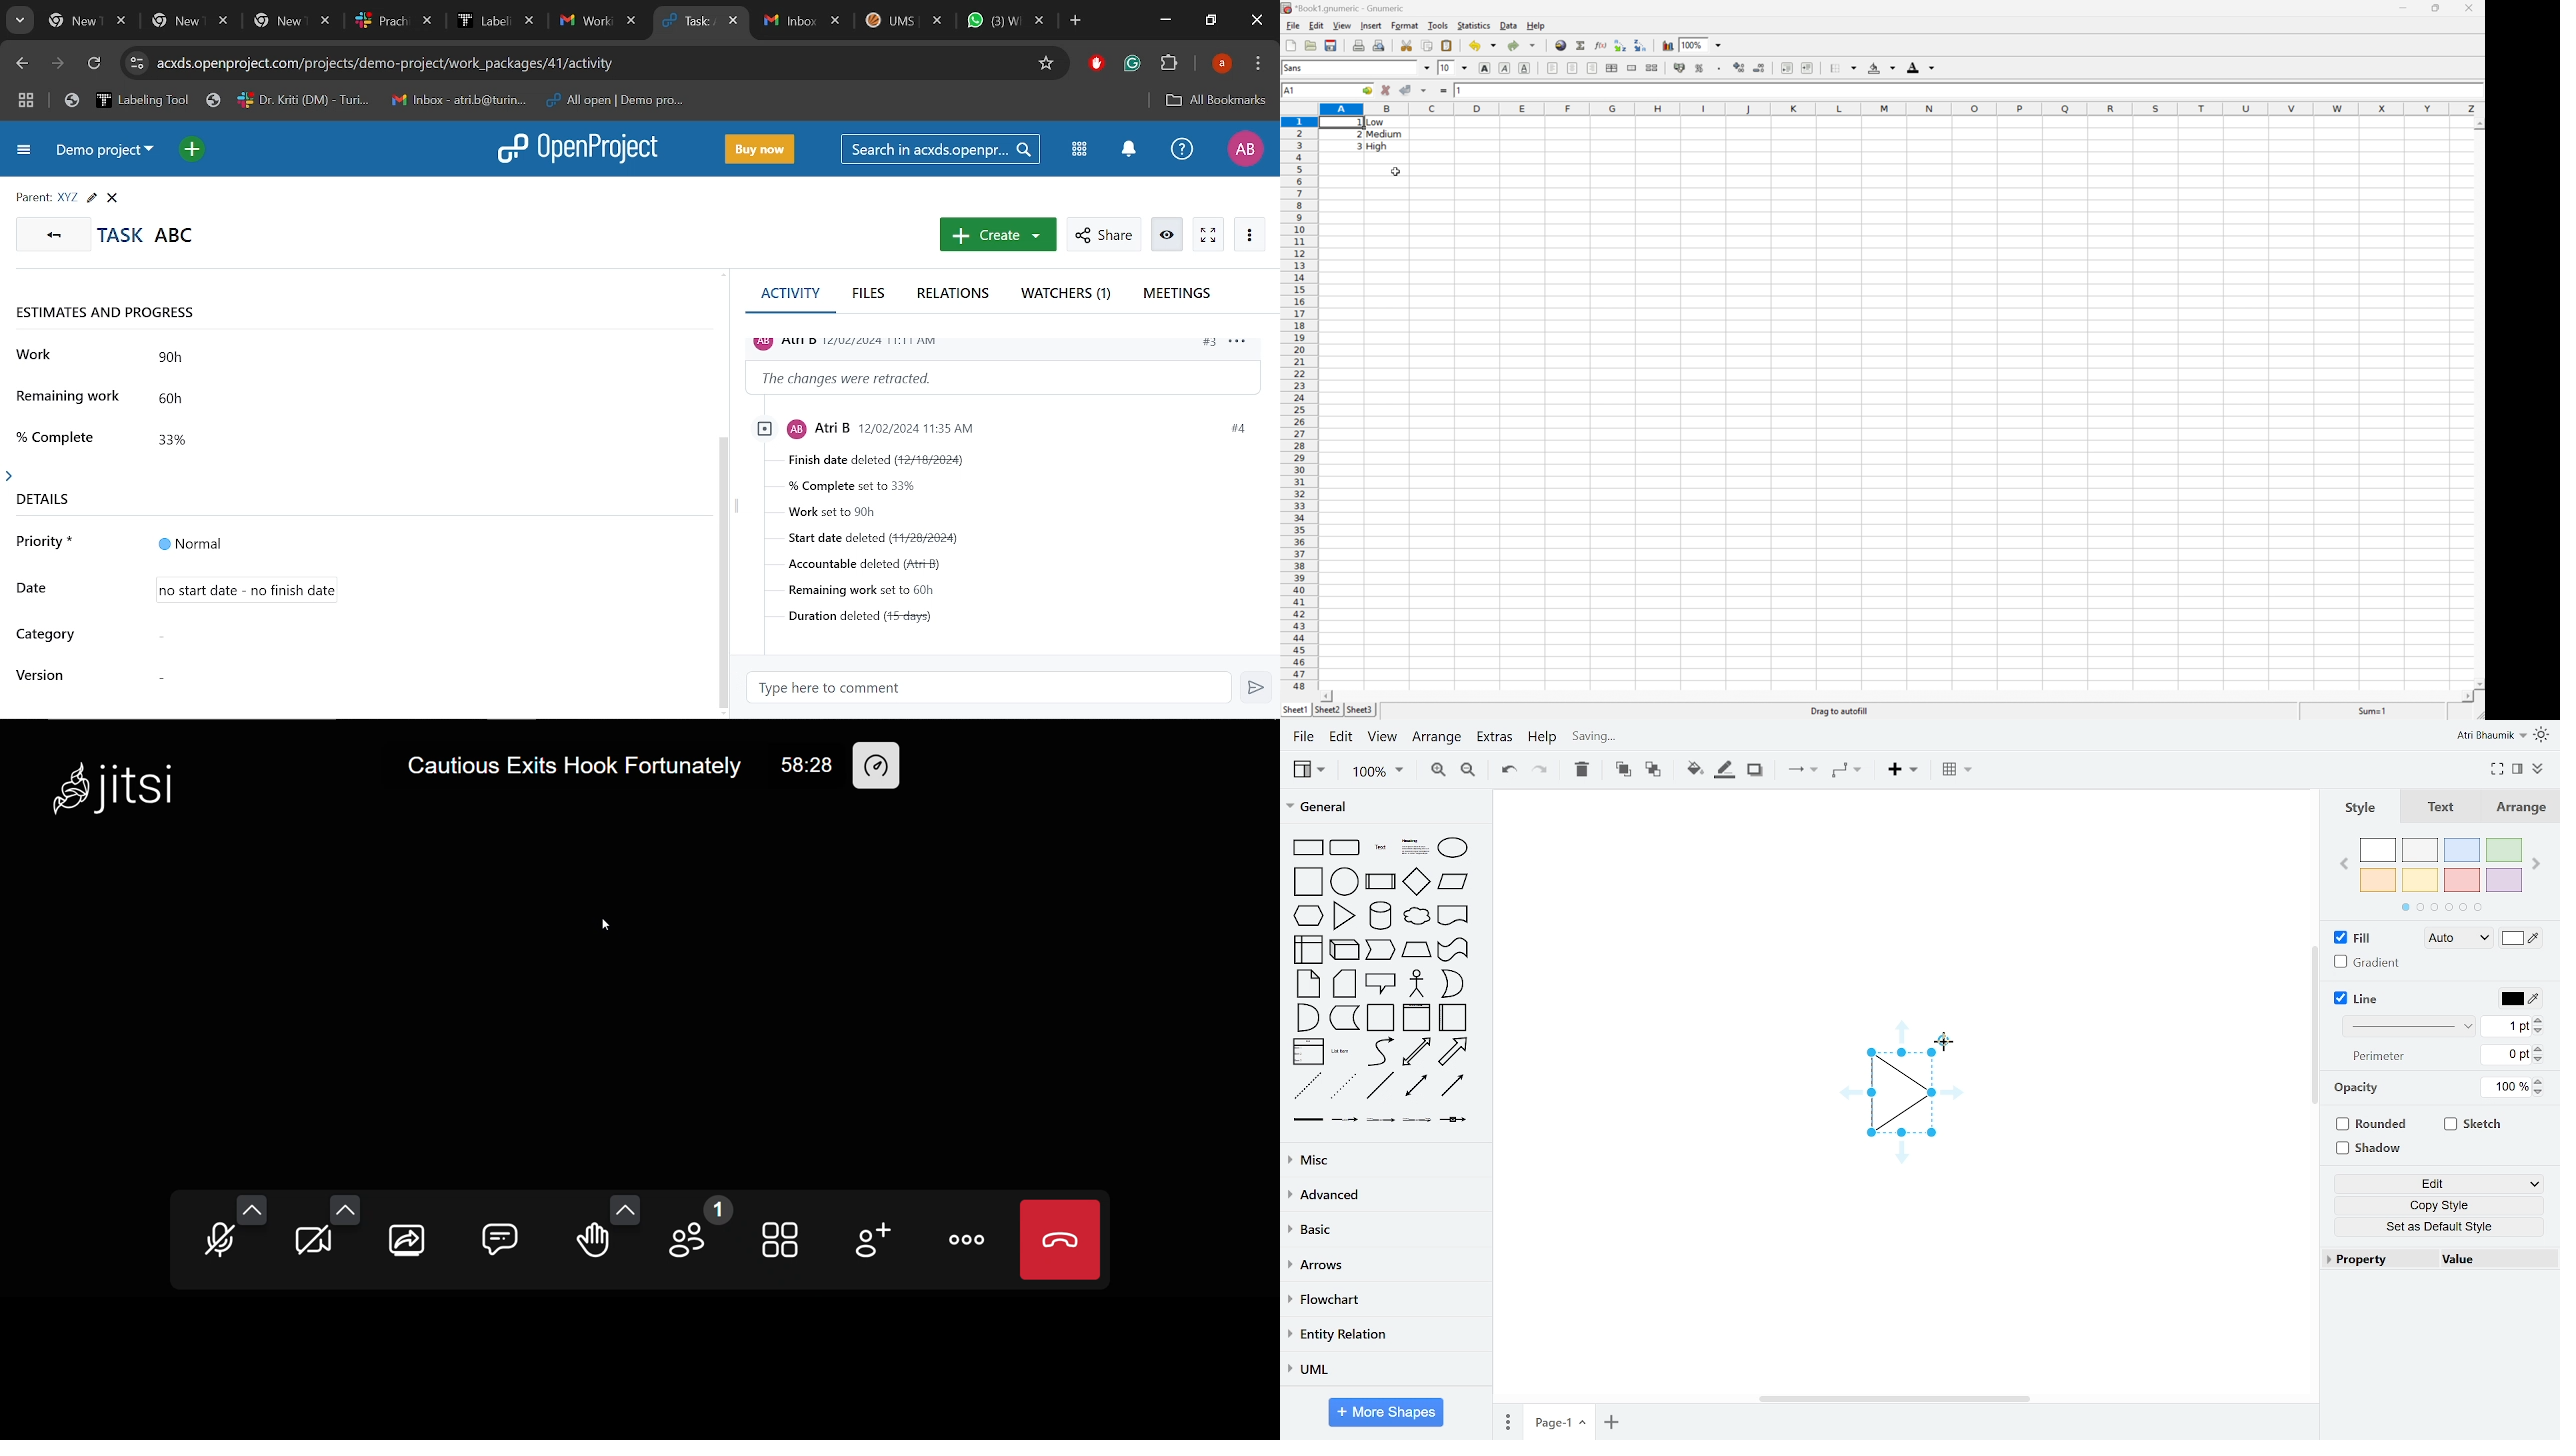 The image size is (2576, 1456). What do you see at coordinates (1387, 1412) in the screenshot?
I see `more shapes` at bounding box center [1387, 1412].